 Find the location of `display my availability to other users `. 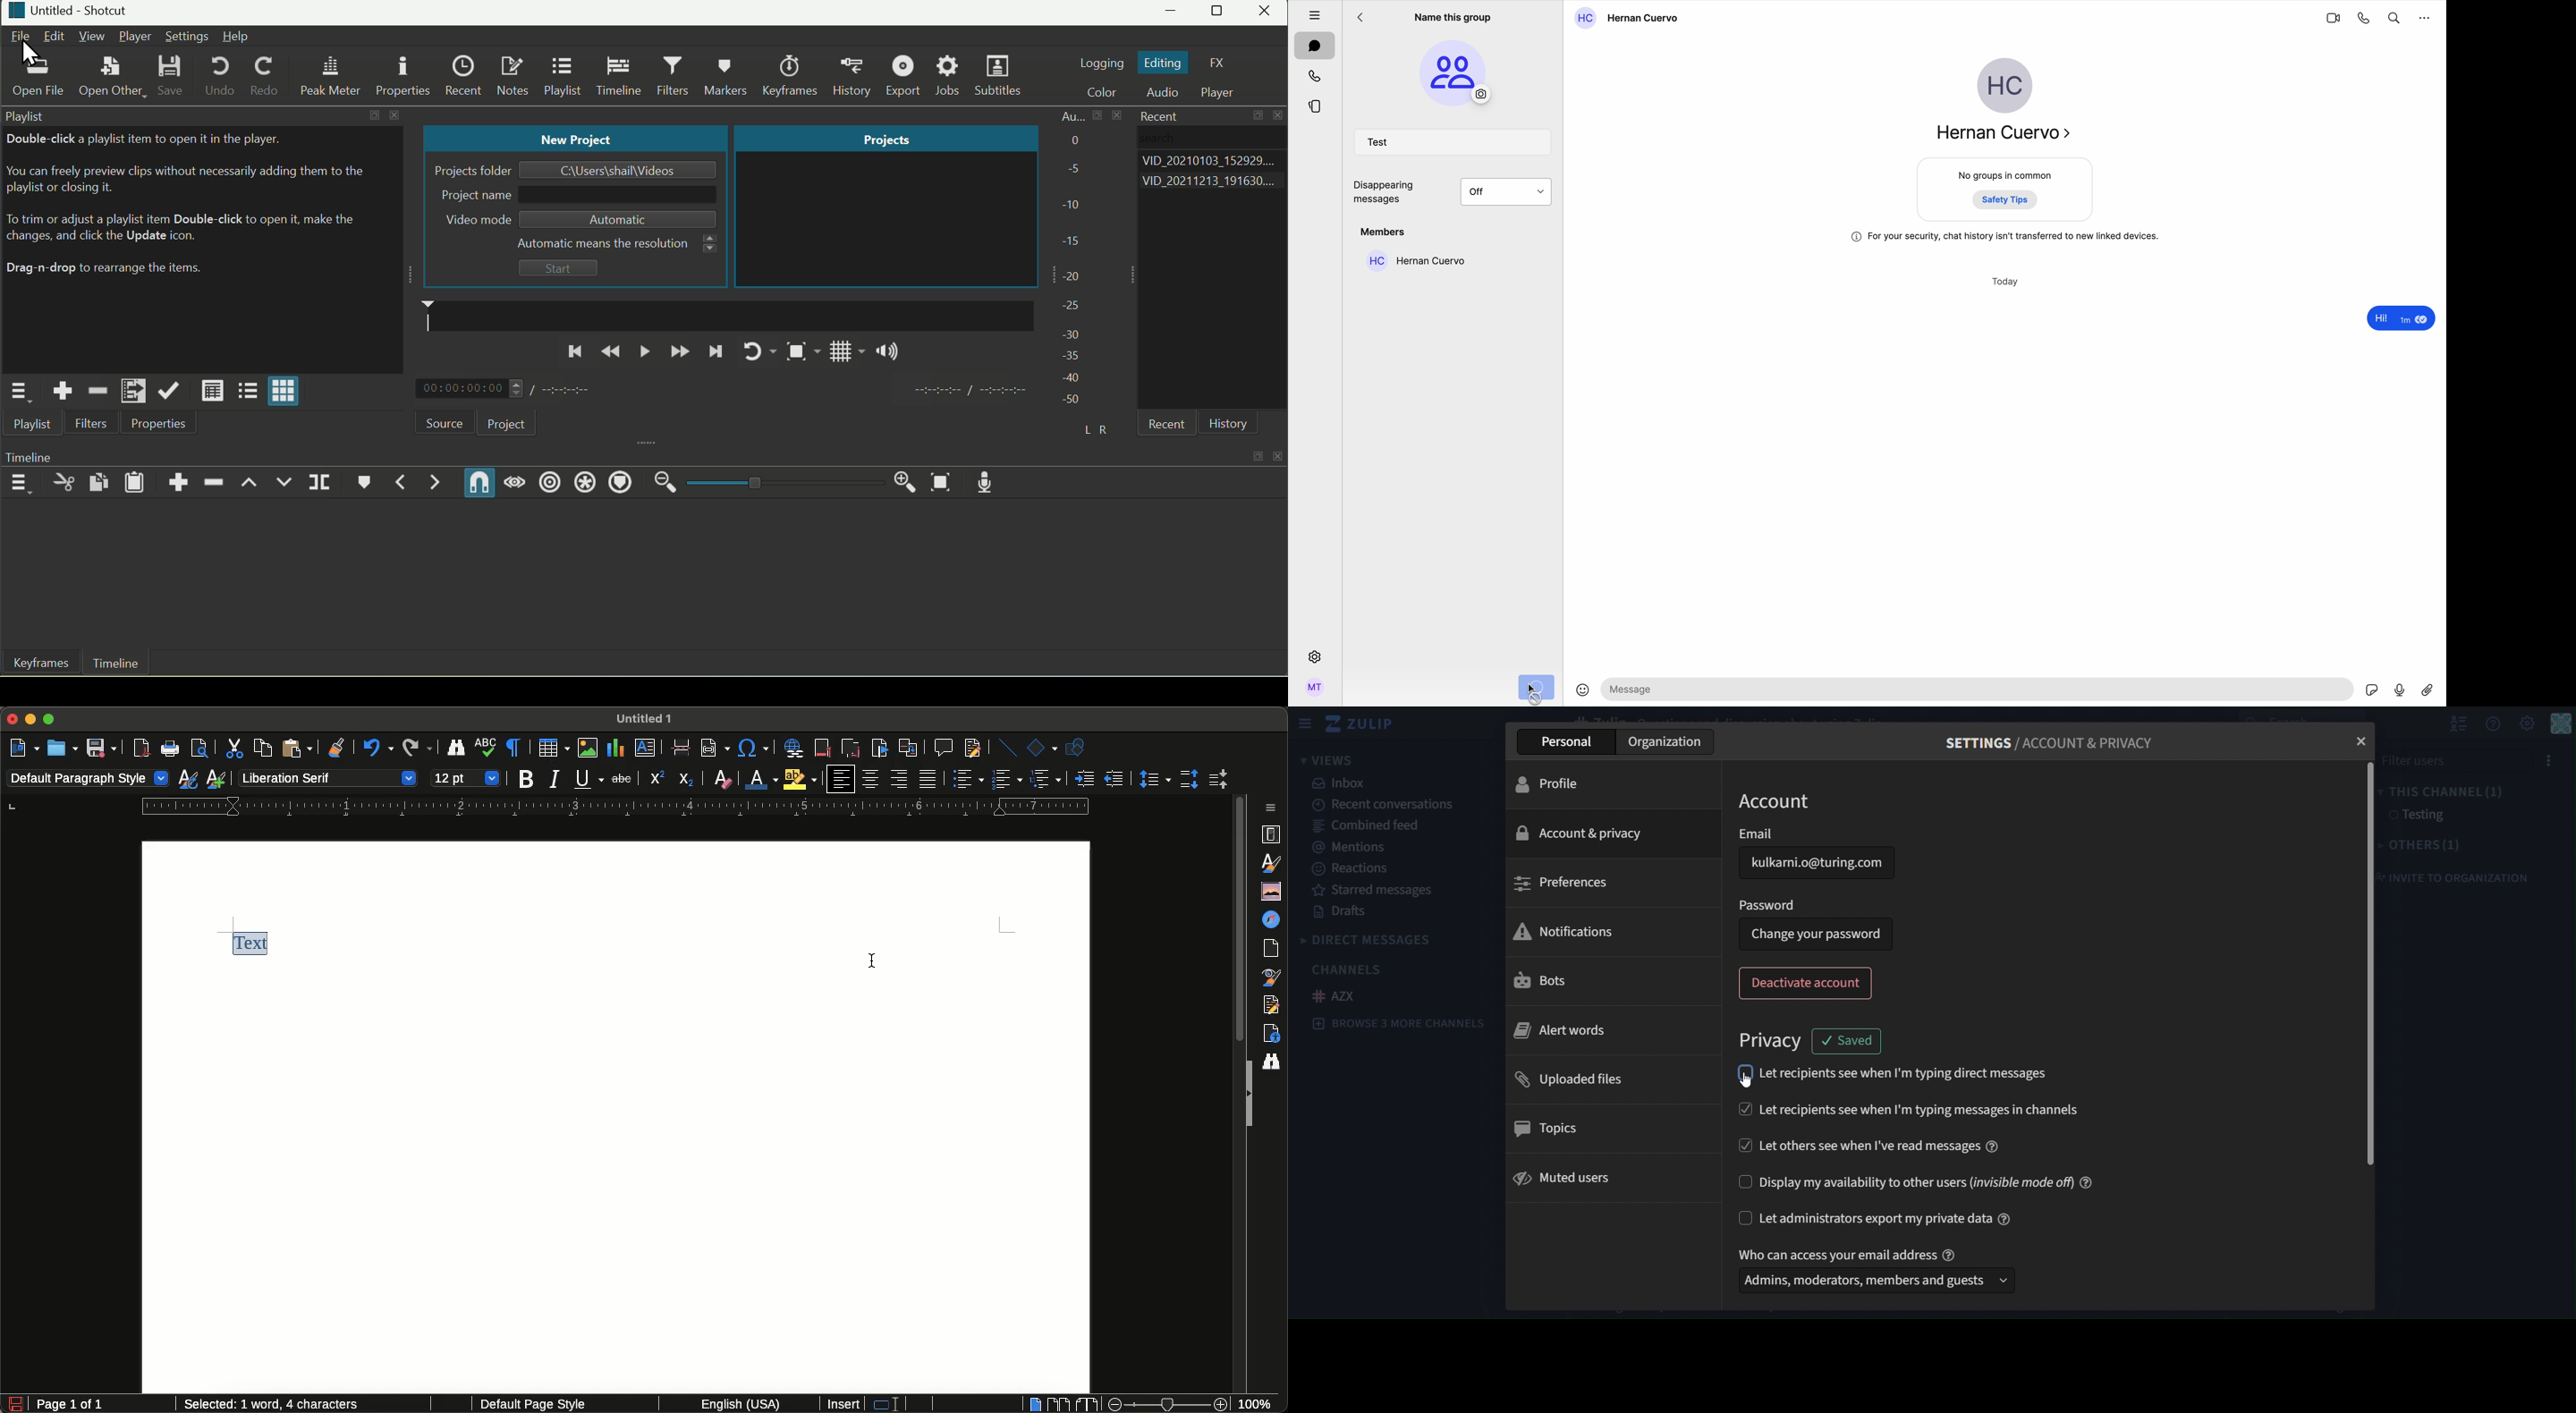

display my availability to other users  is located at coordinates (1914, 1179).